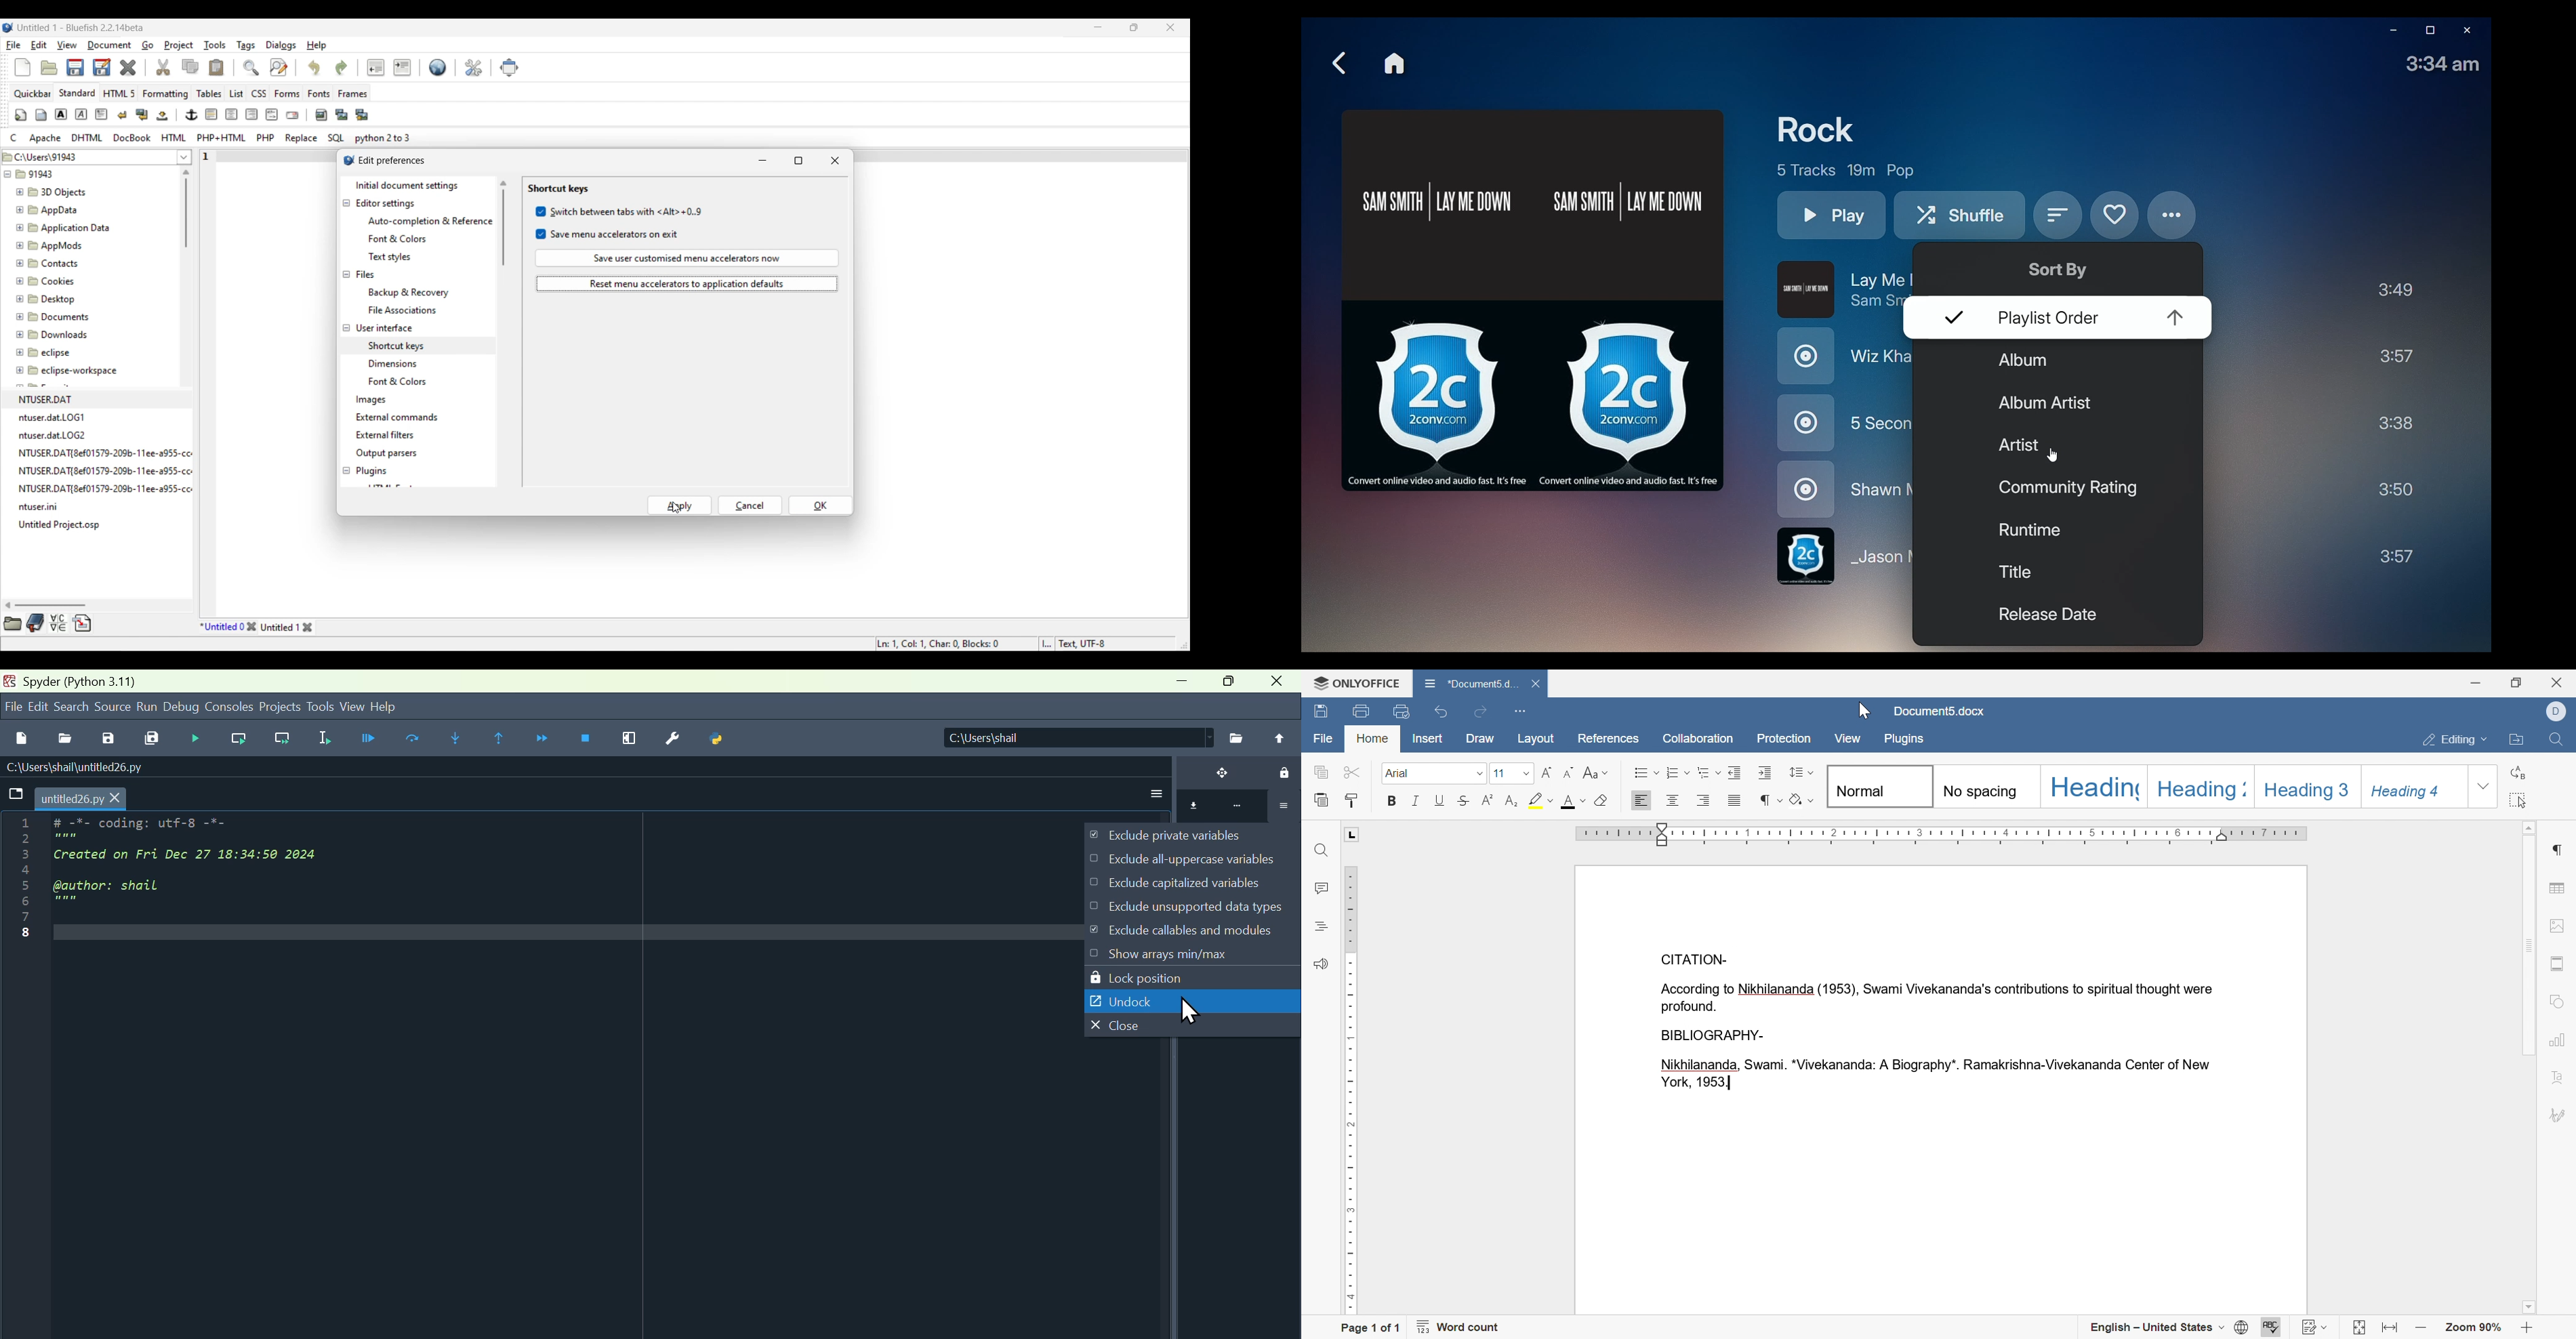  I want to click on Current setting, so click(557, 189).